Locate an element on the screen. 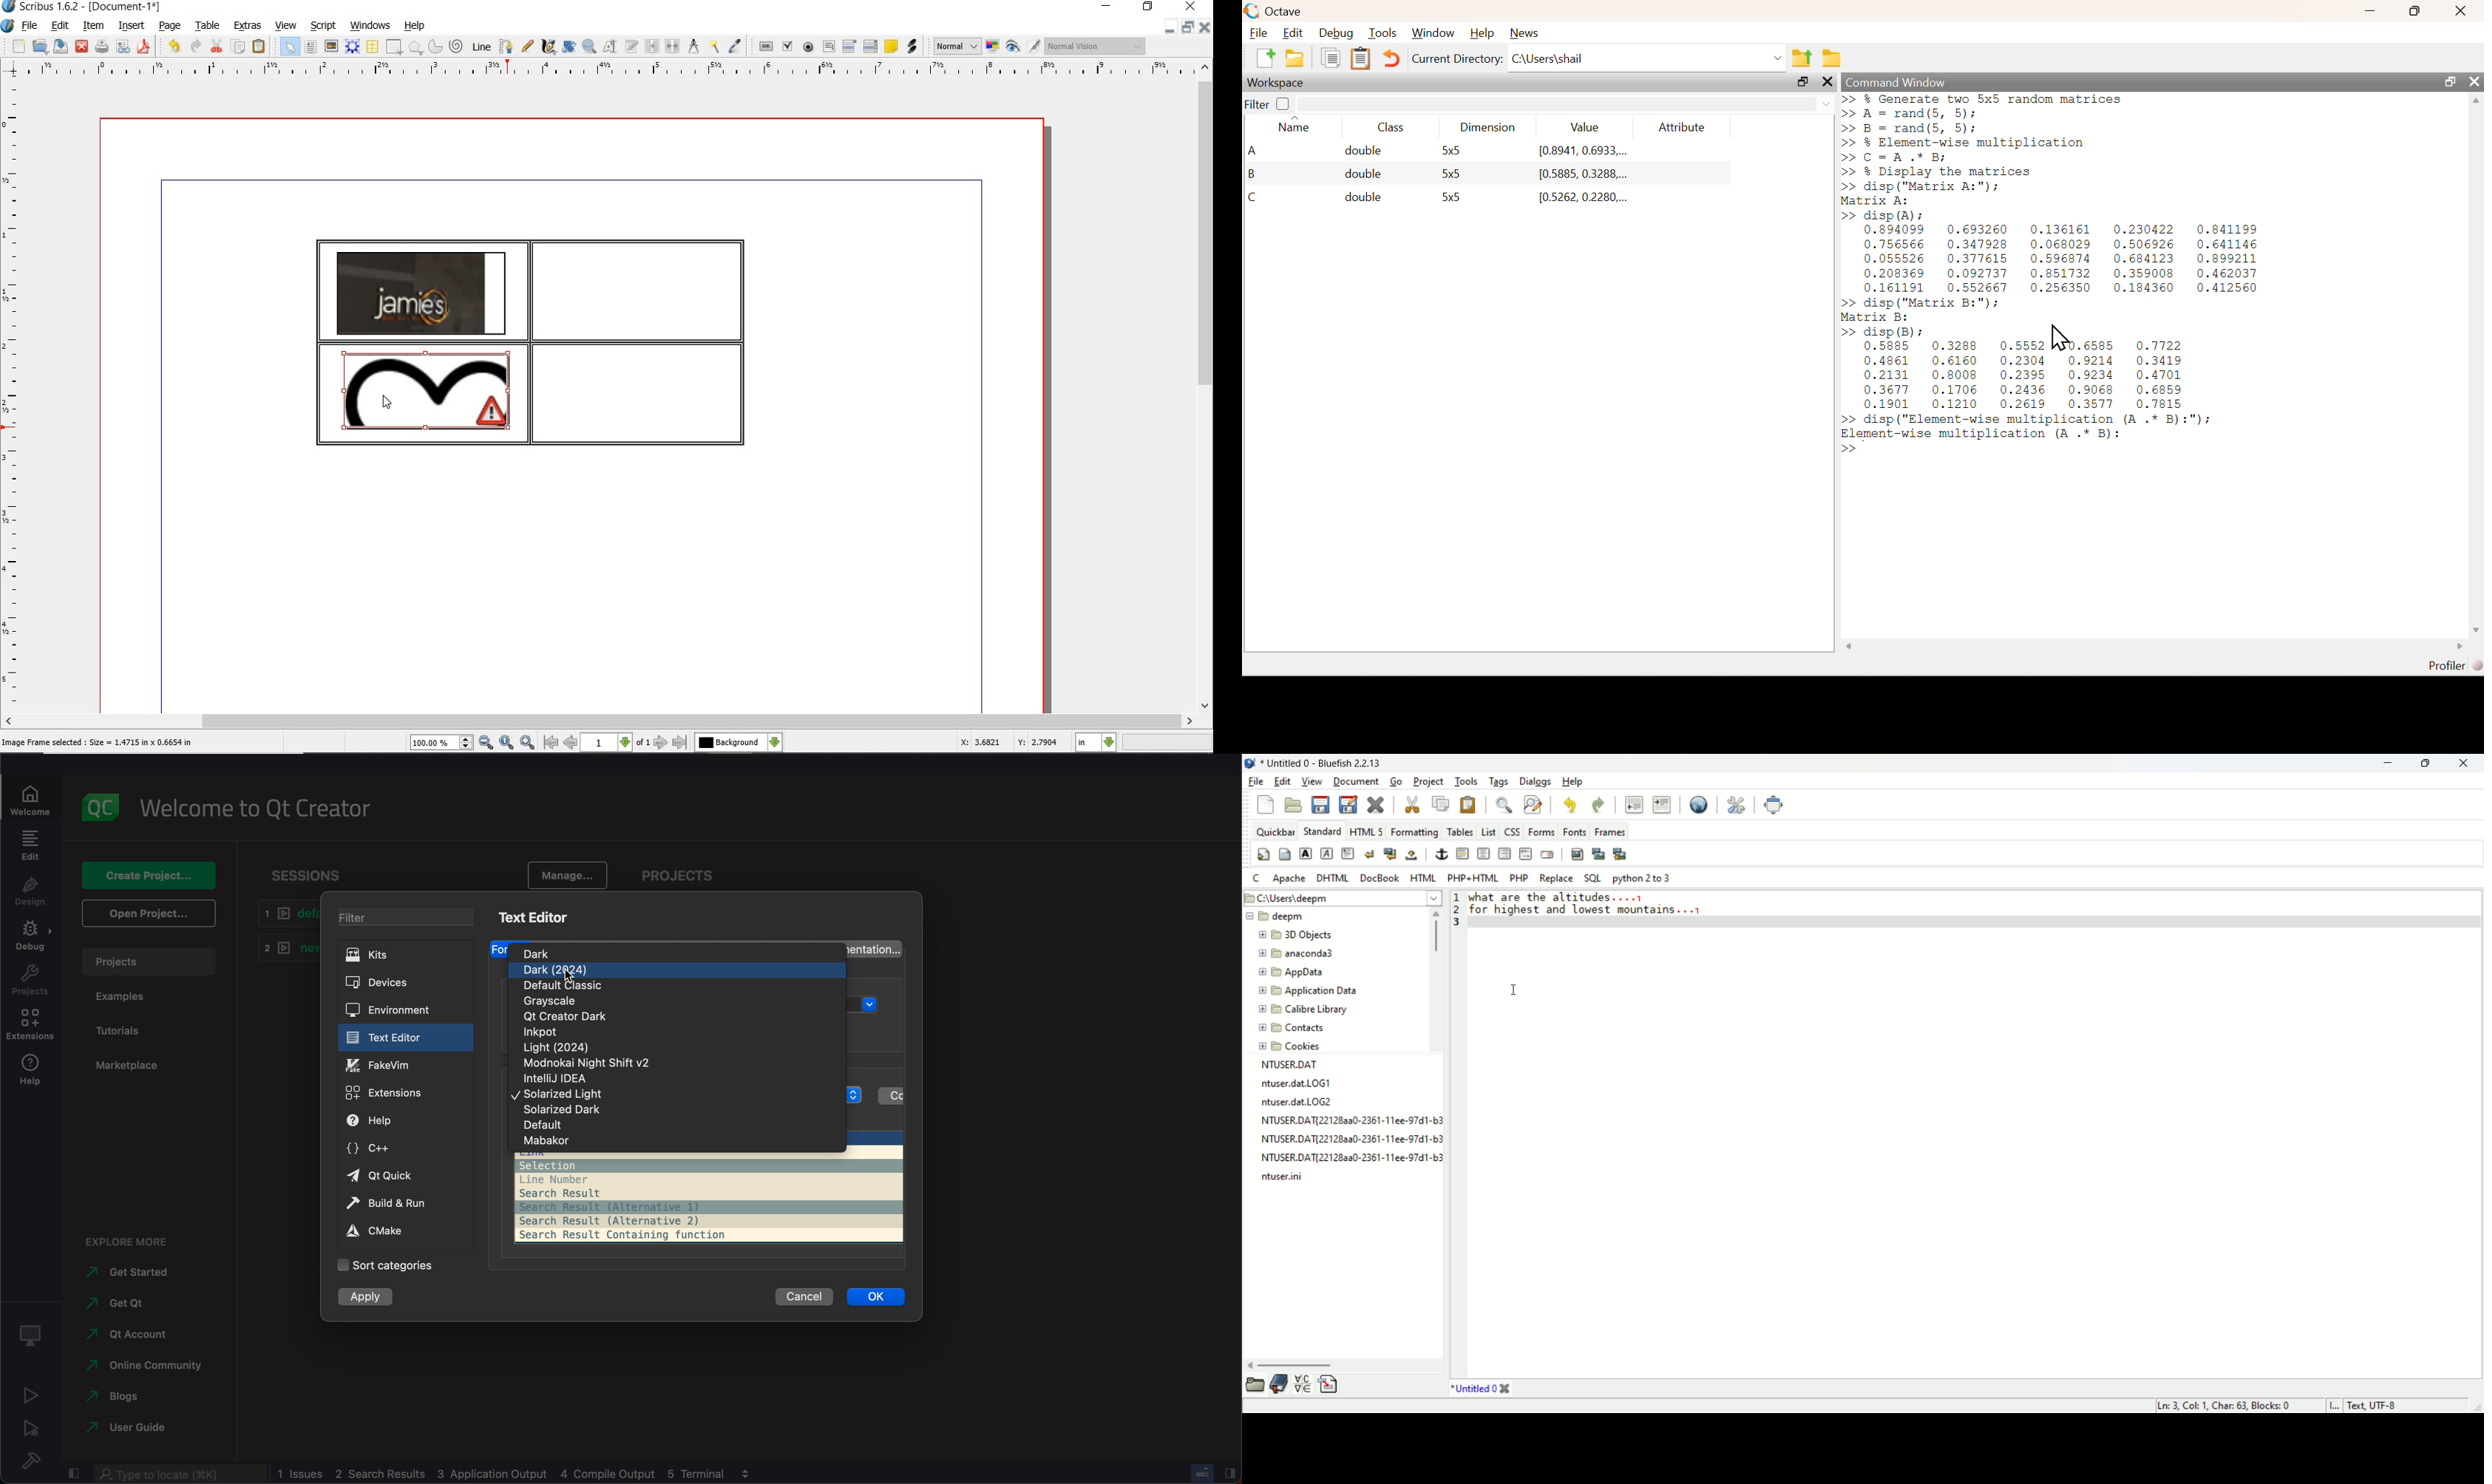 This screenshot has height=1484, width=2492. 3D objects is located at coordinates (1296, 936).